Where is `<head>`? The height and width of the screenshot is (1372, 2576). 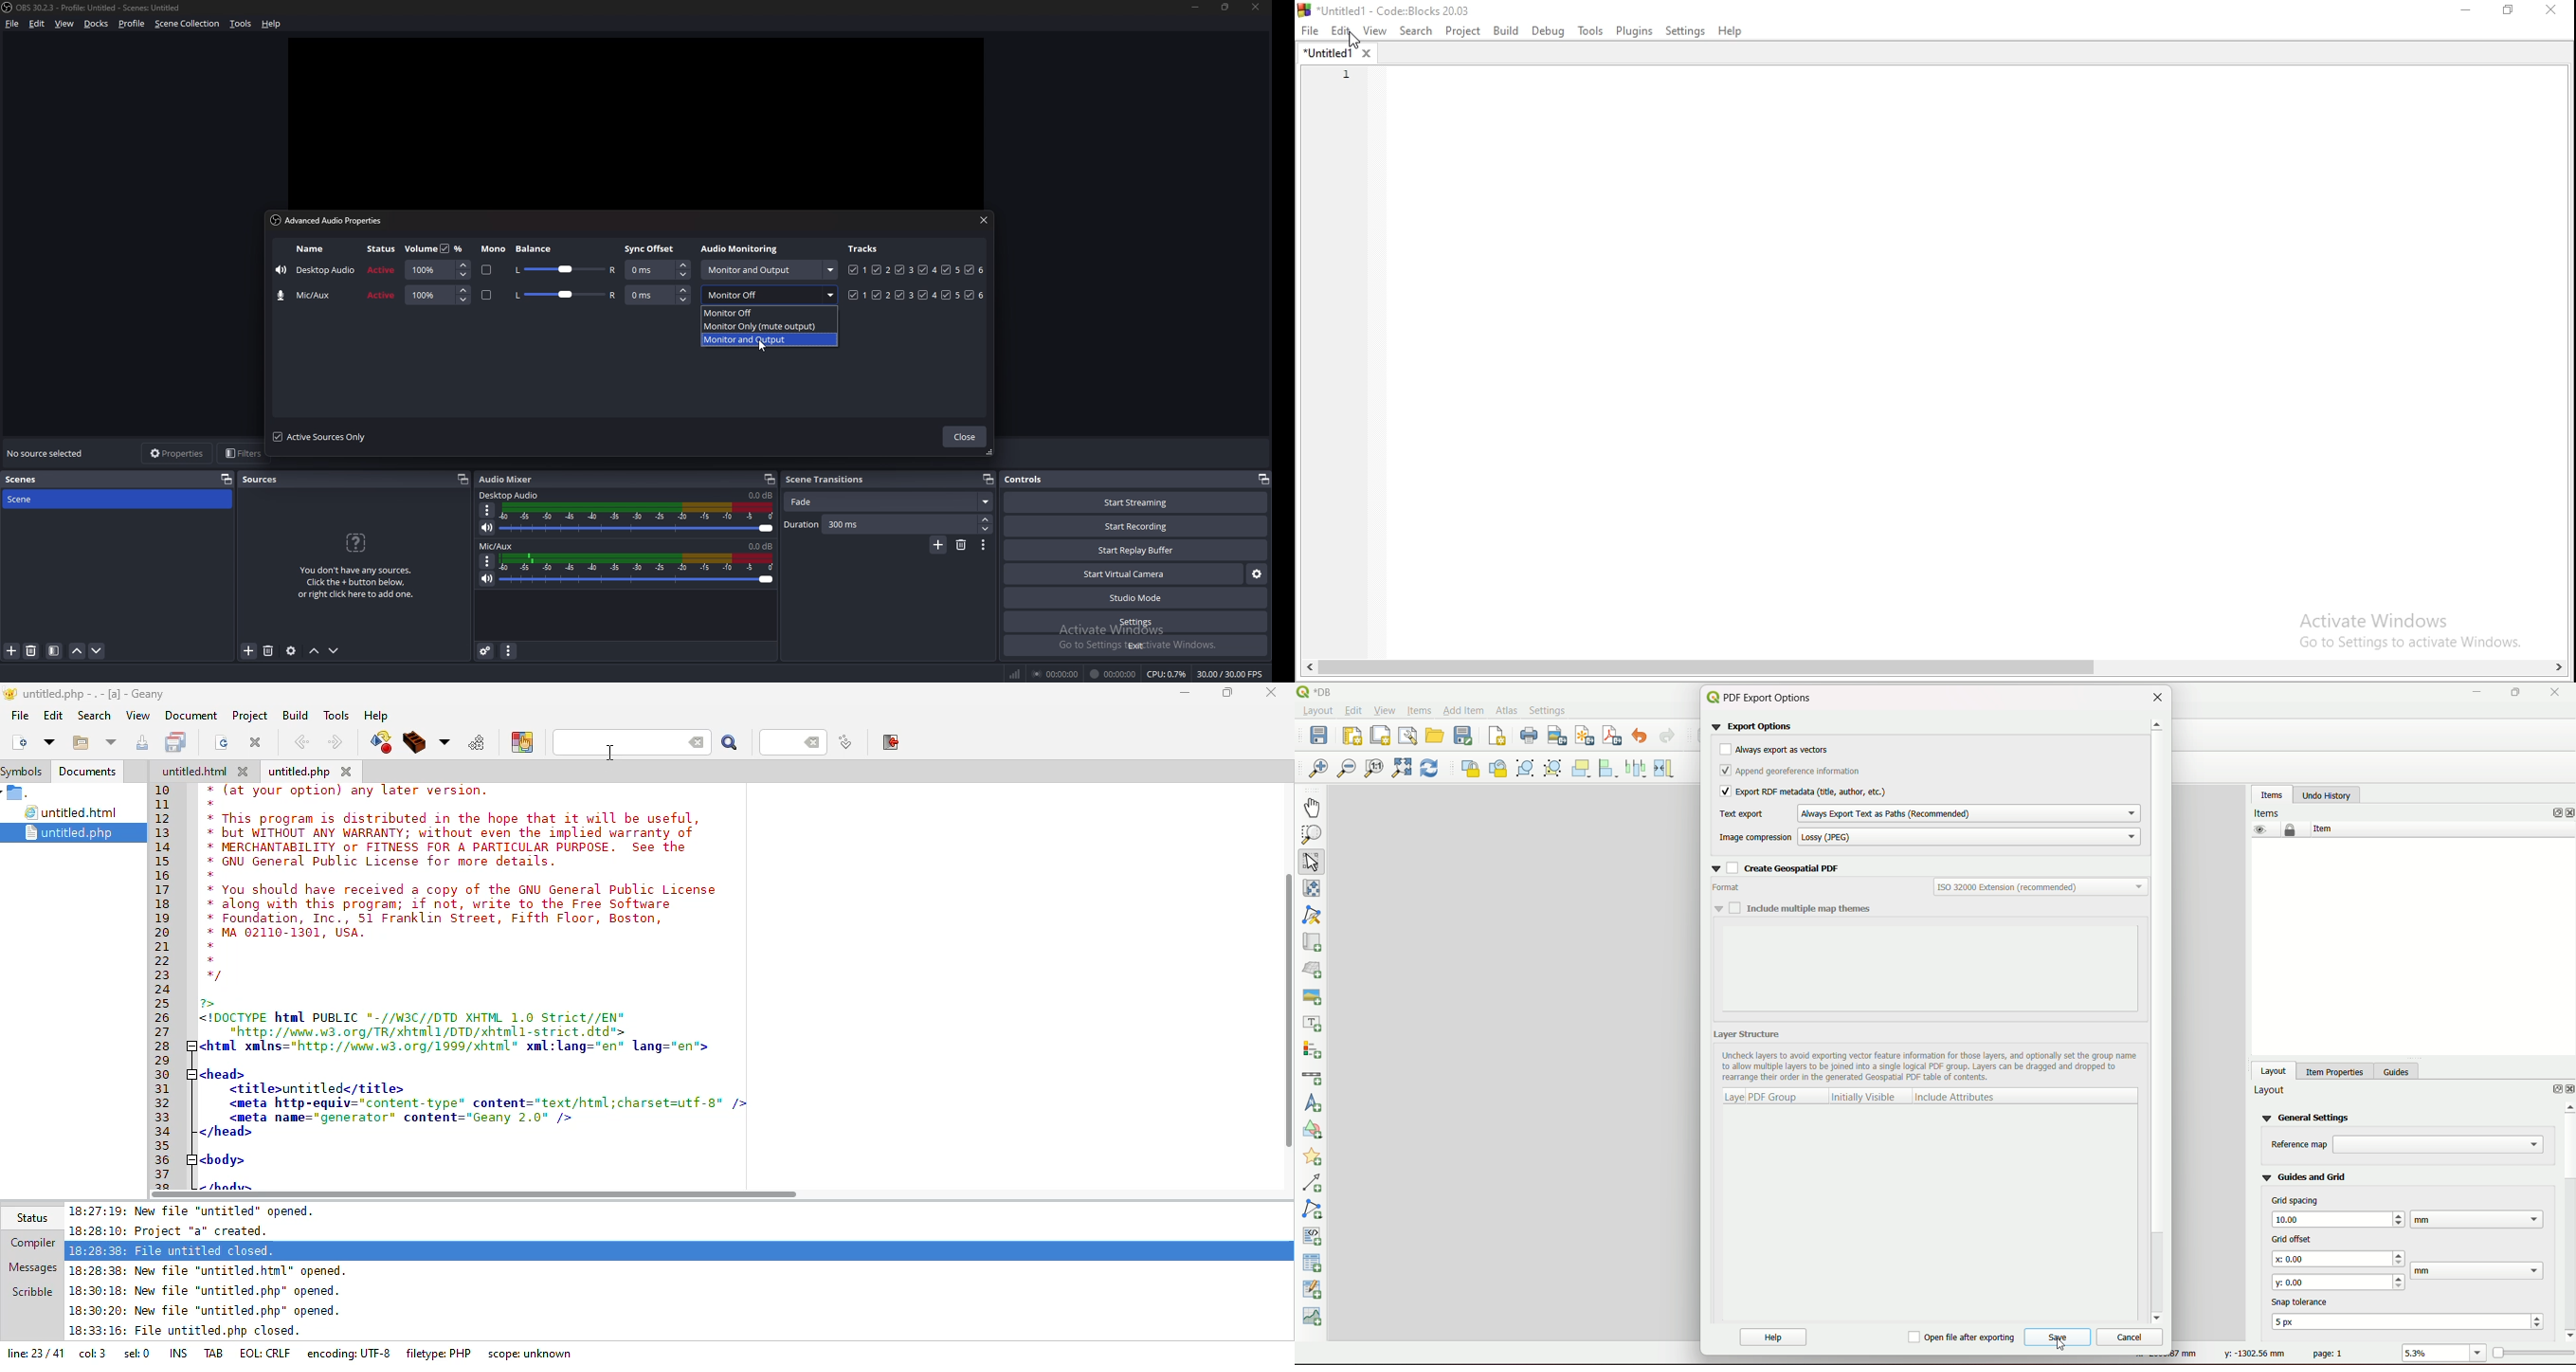
<head> is located at coordinates (221, 1072).